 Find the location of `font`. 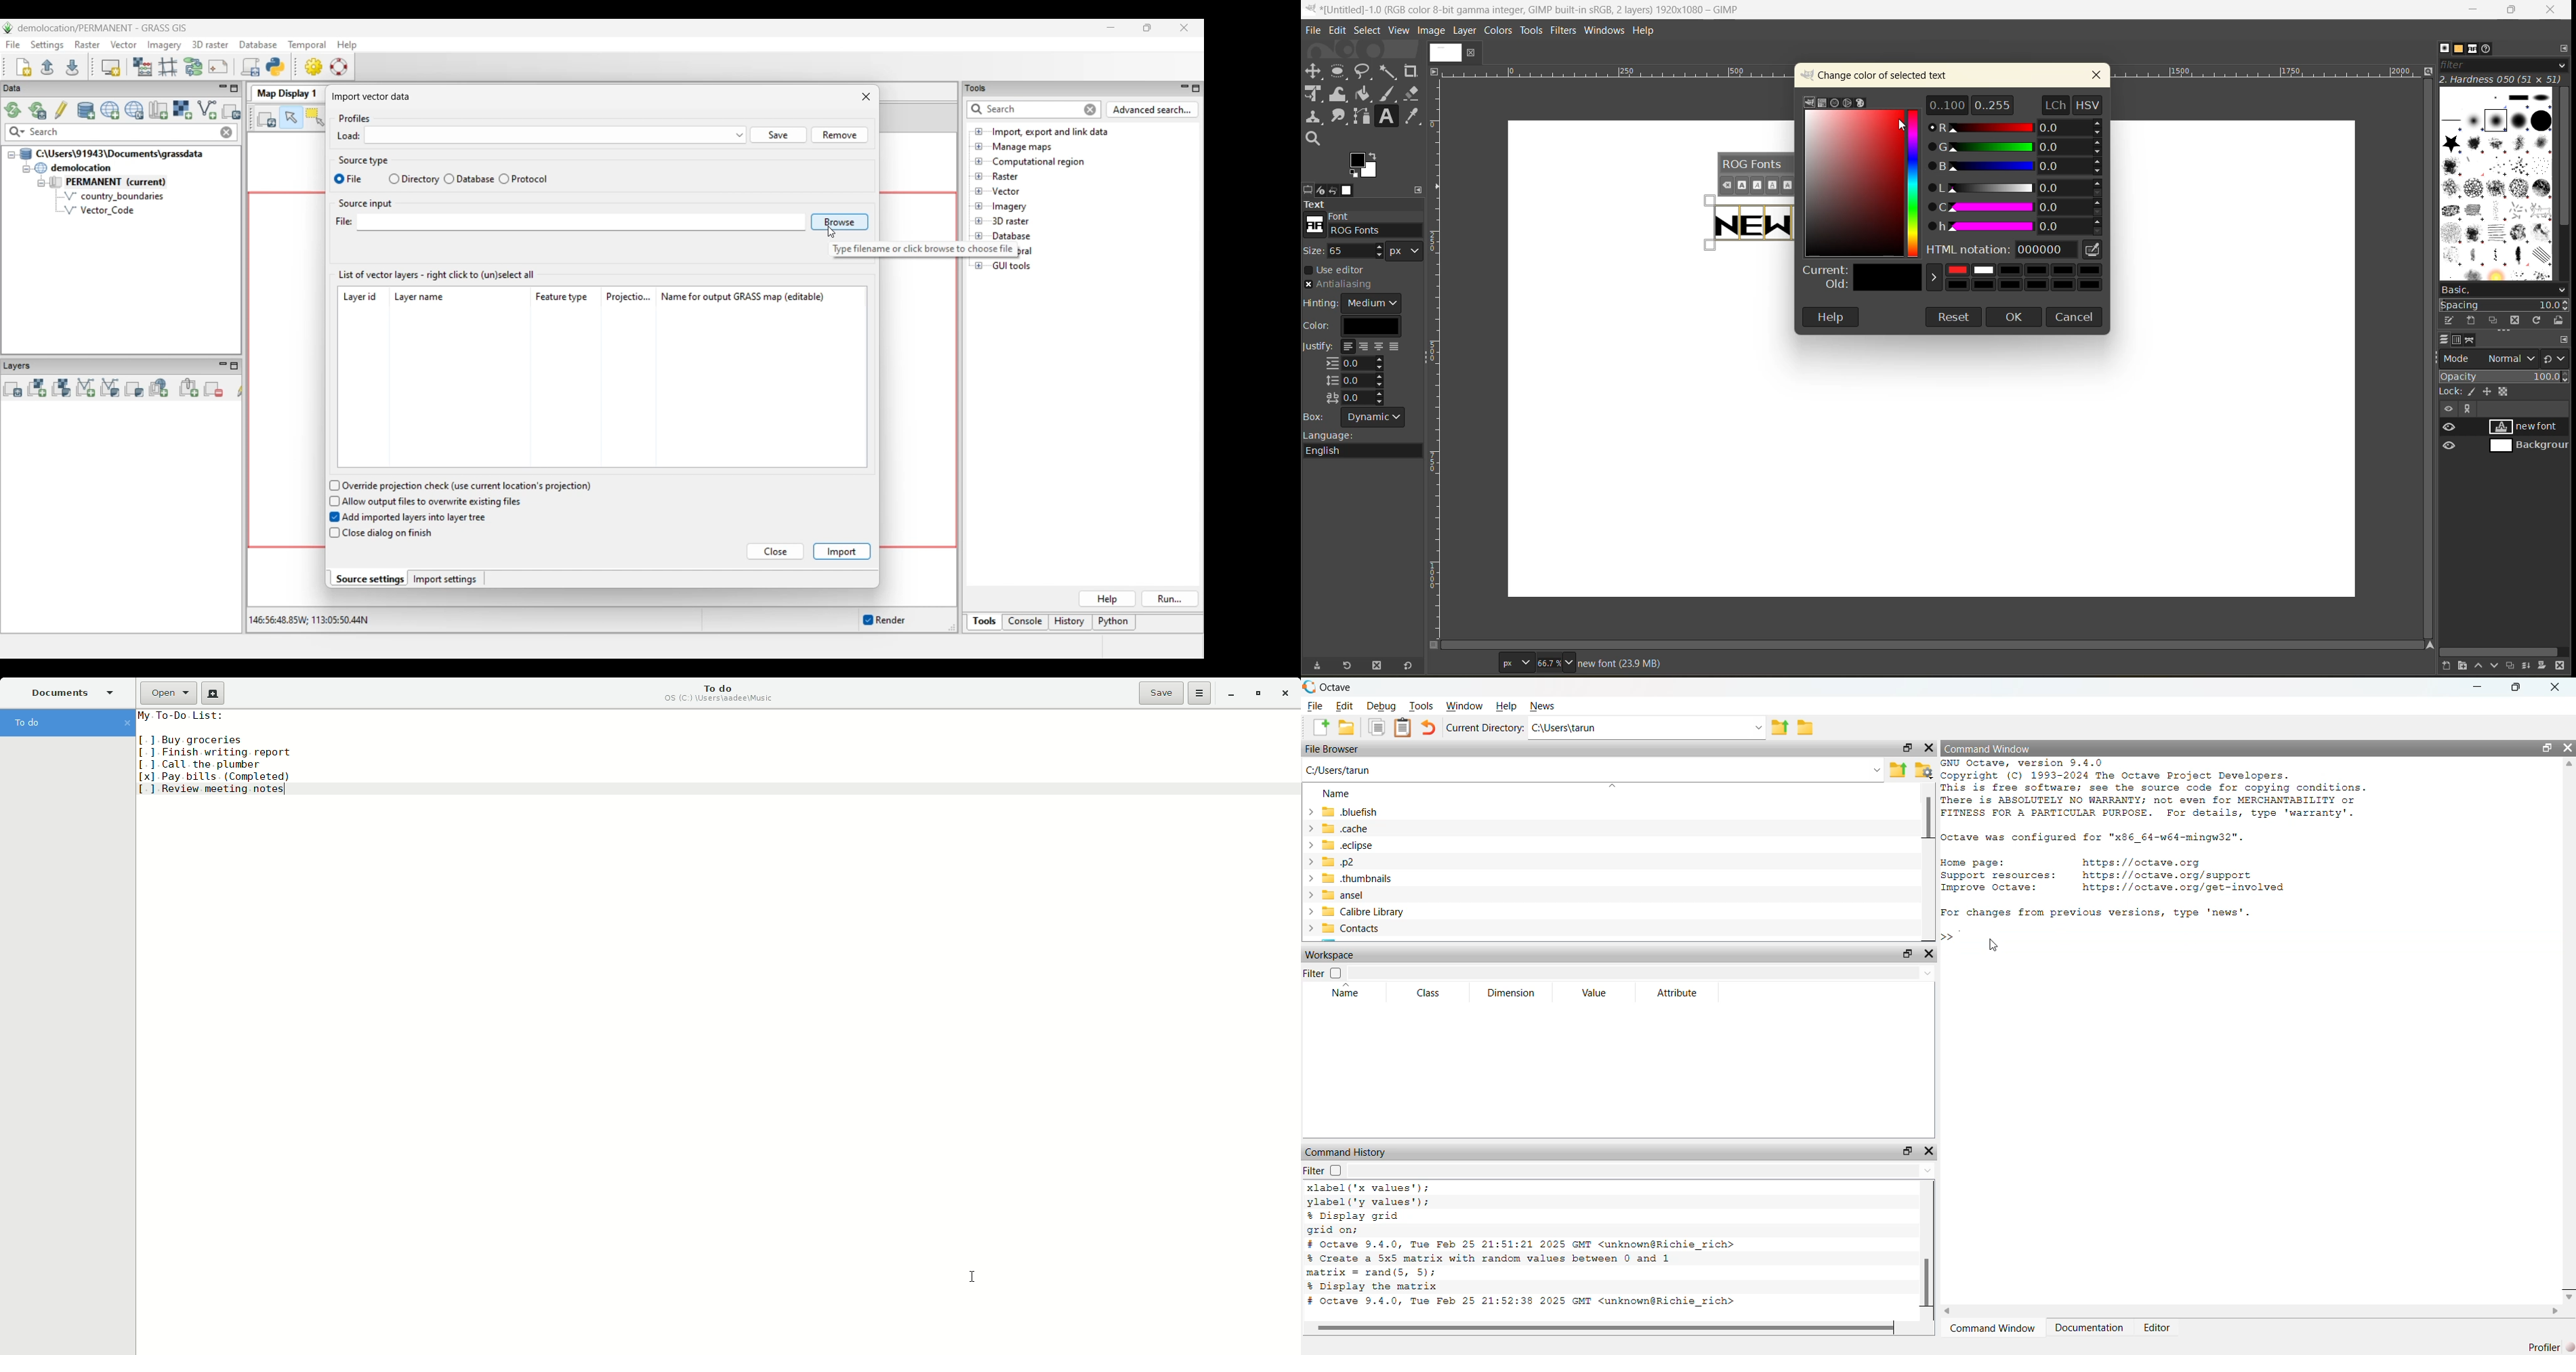

font is located at coordinates (1367, 224).